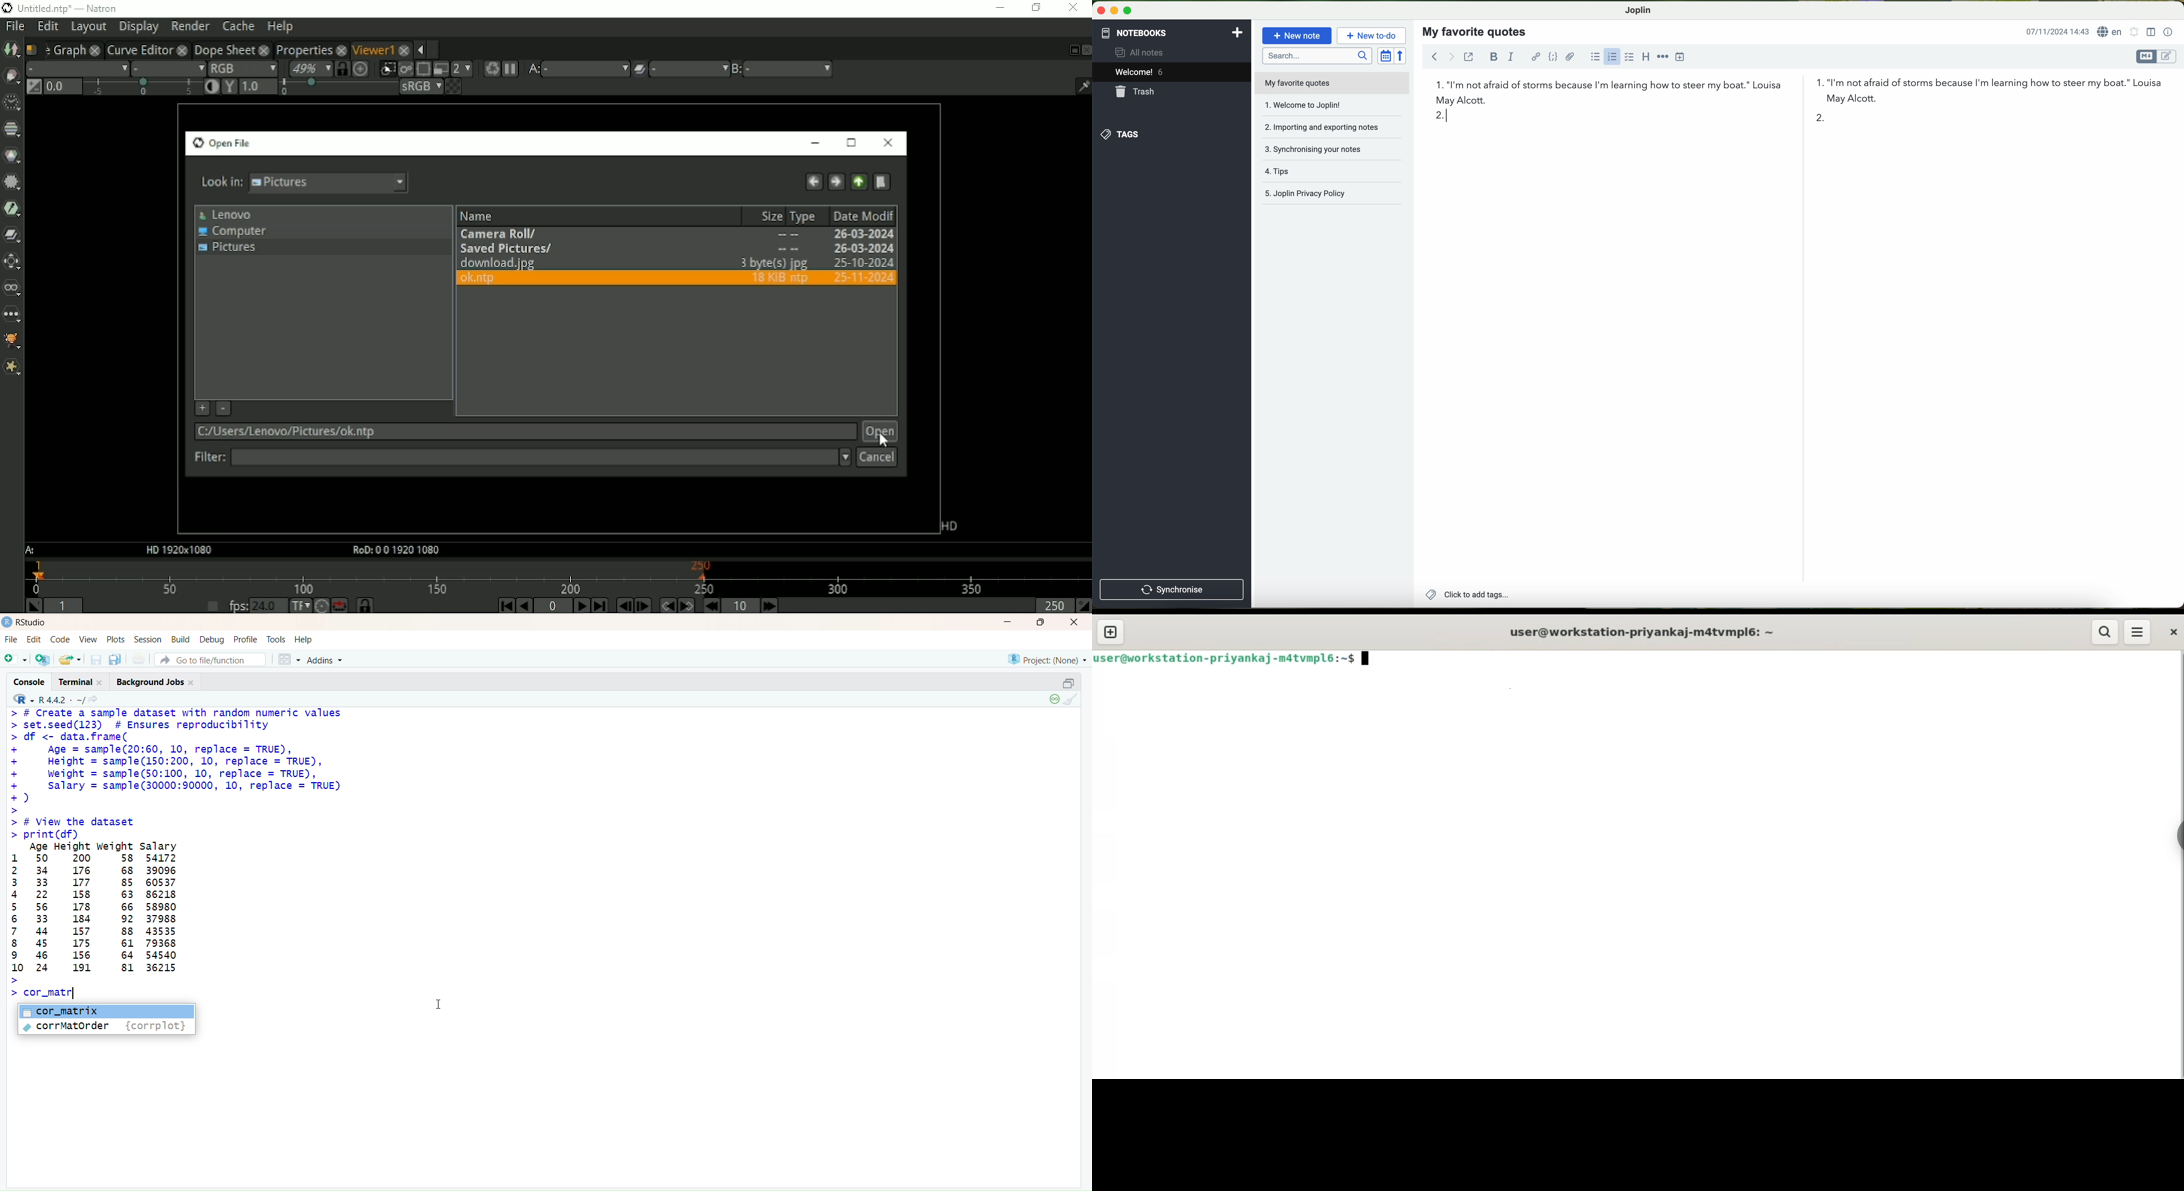 This screenshot has width=2184, height=1204. Describe the element at coordinates (1007, 623) in the screenshot. I see `Minimize` at that location.